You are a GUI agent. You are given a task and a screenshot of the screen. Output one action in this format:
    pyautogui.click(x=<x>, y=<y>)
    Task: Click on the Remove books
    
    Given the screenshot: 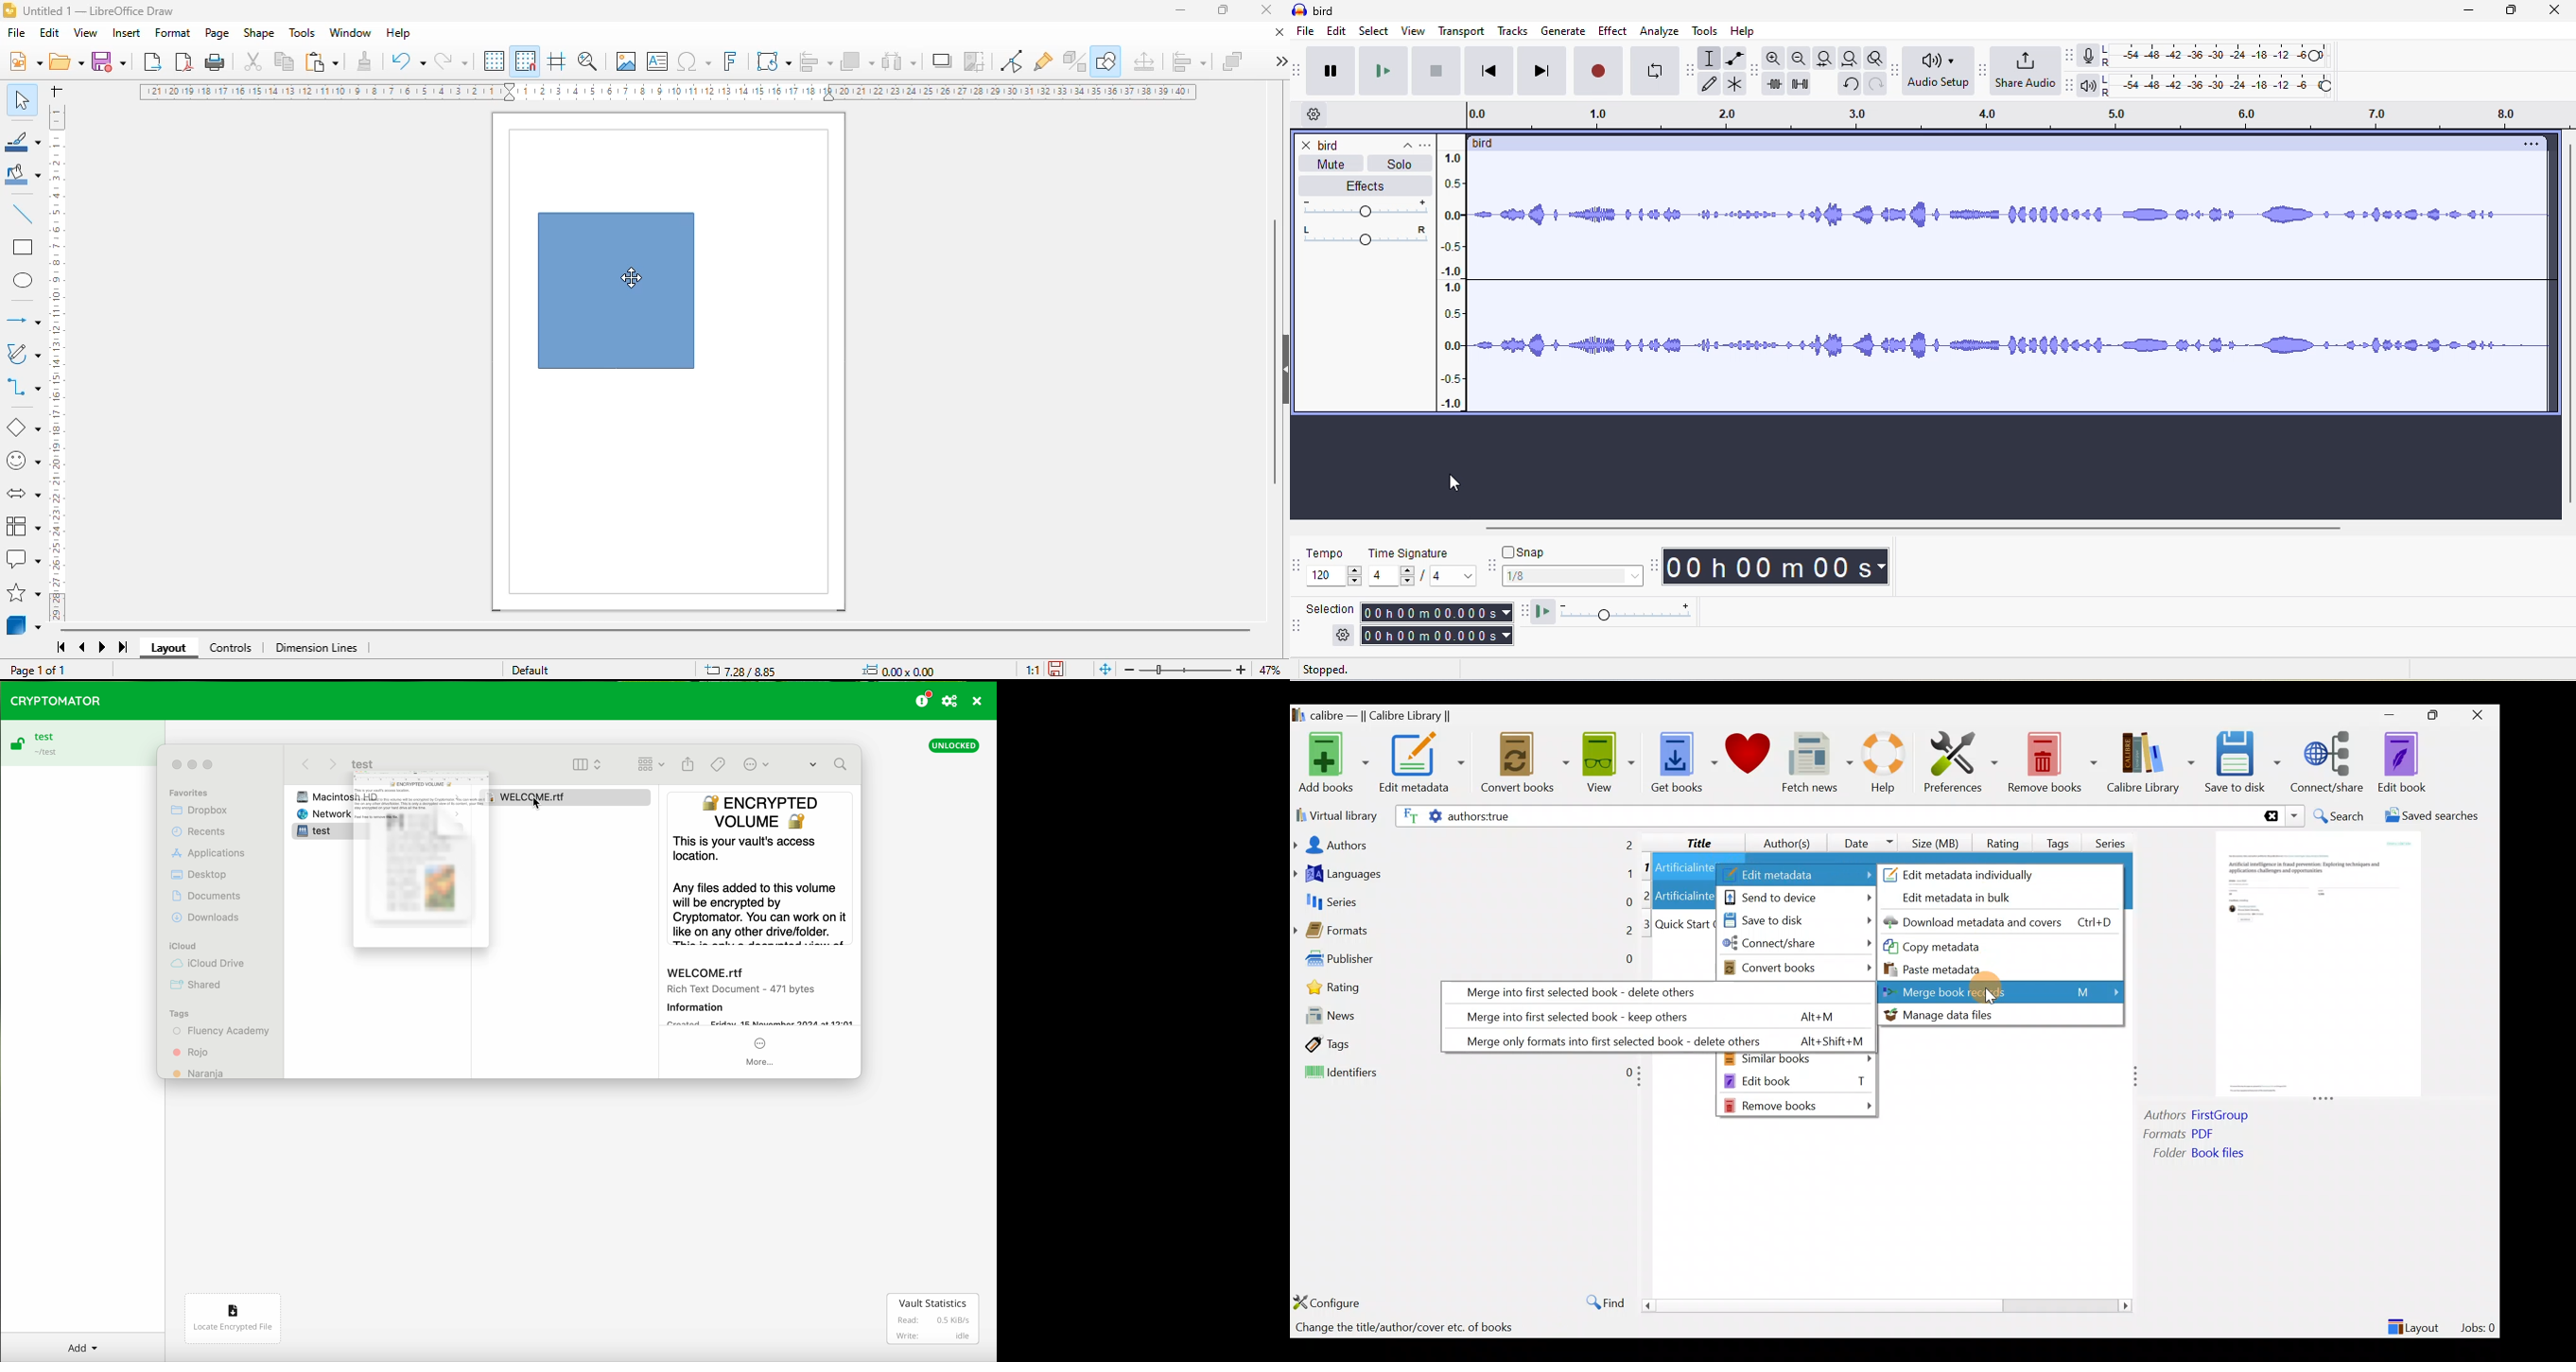 What is the action you would take?
    pyautogui.click(x=1799, y=1105)
    